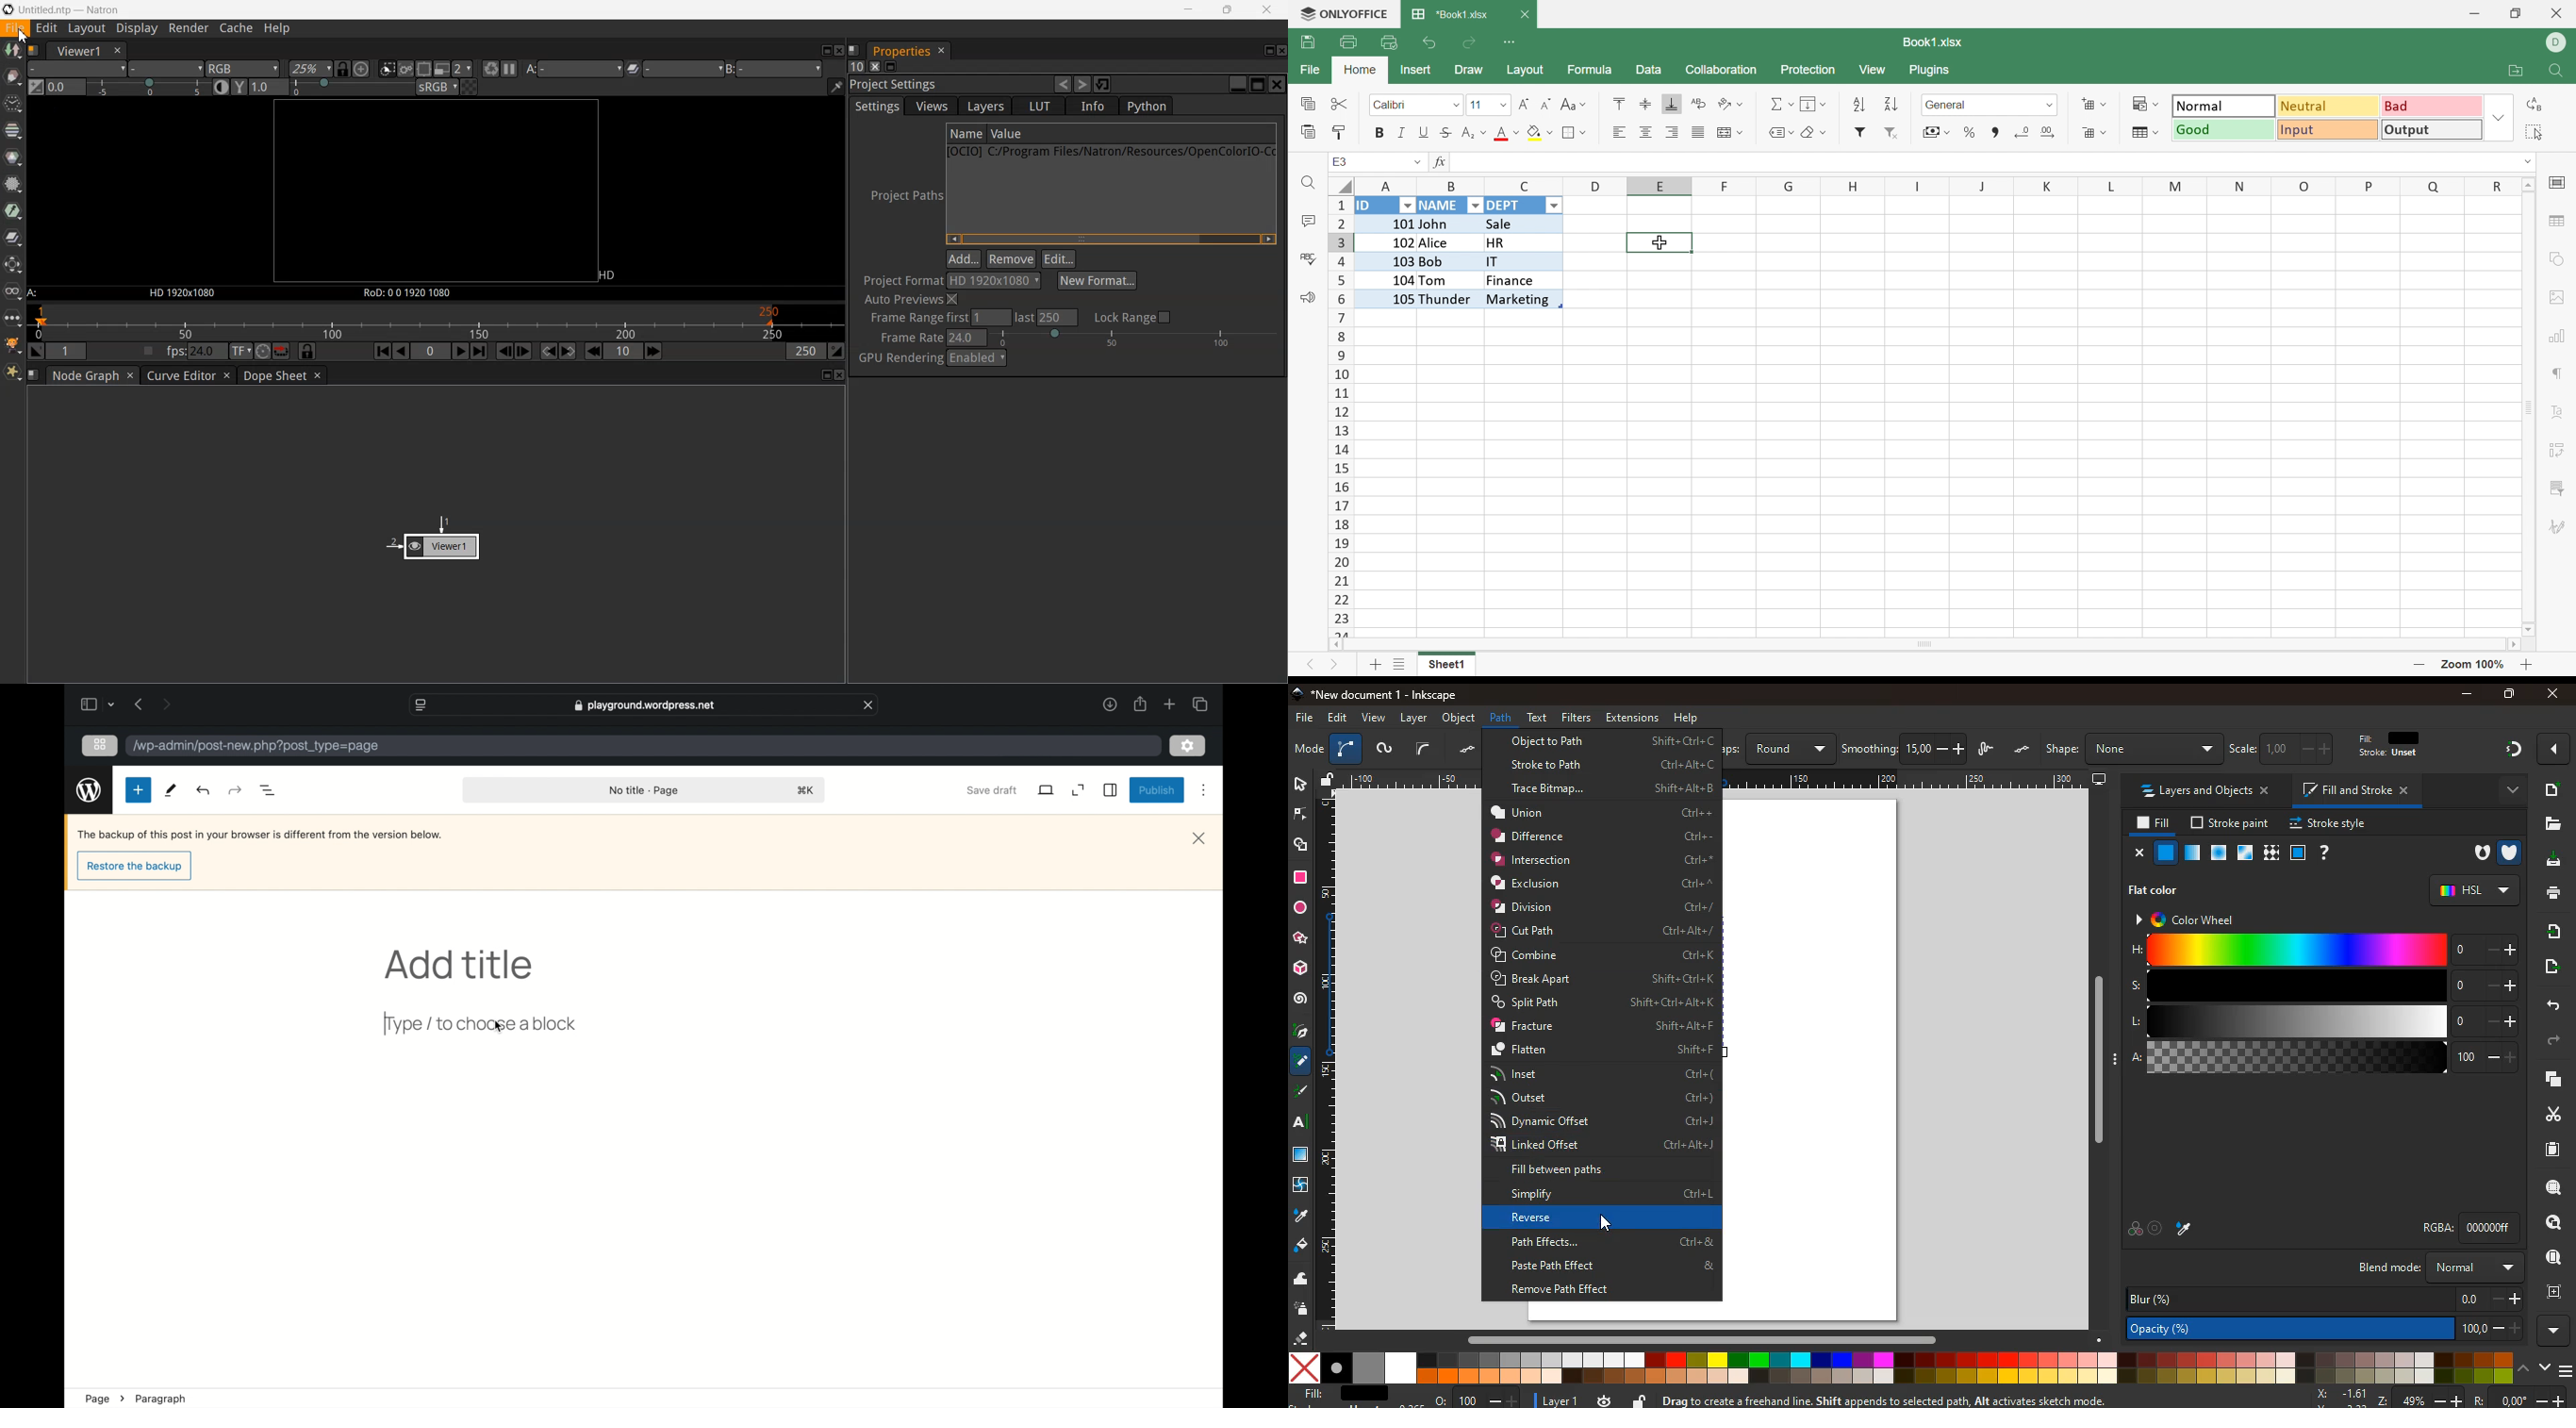 The image size is (2576, 1428). Describe the element at coordinates (1309, 104) in the screenshot. I see `Copy` at that location.